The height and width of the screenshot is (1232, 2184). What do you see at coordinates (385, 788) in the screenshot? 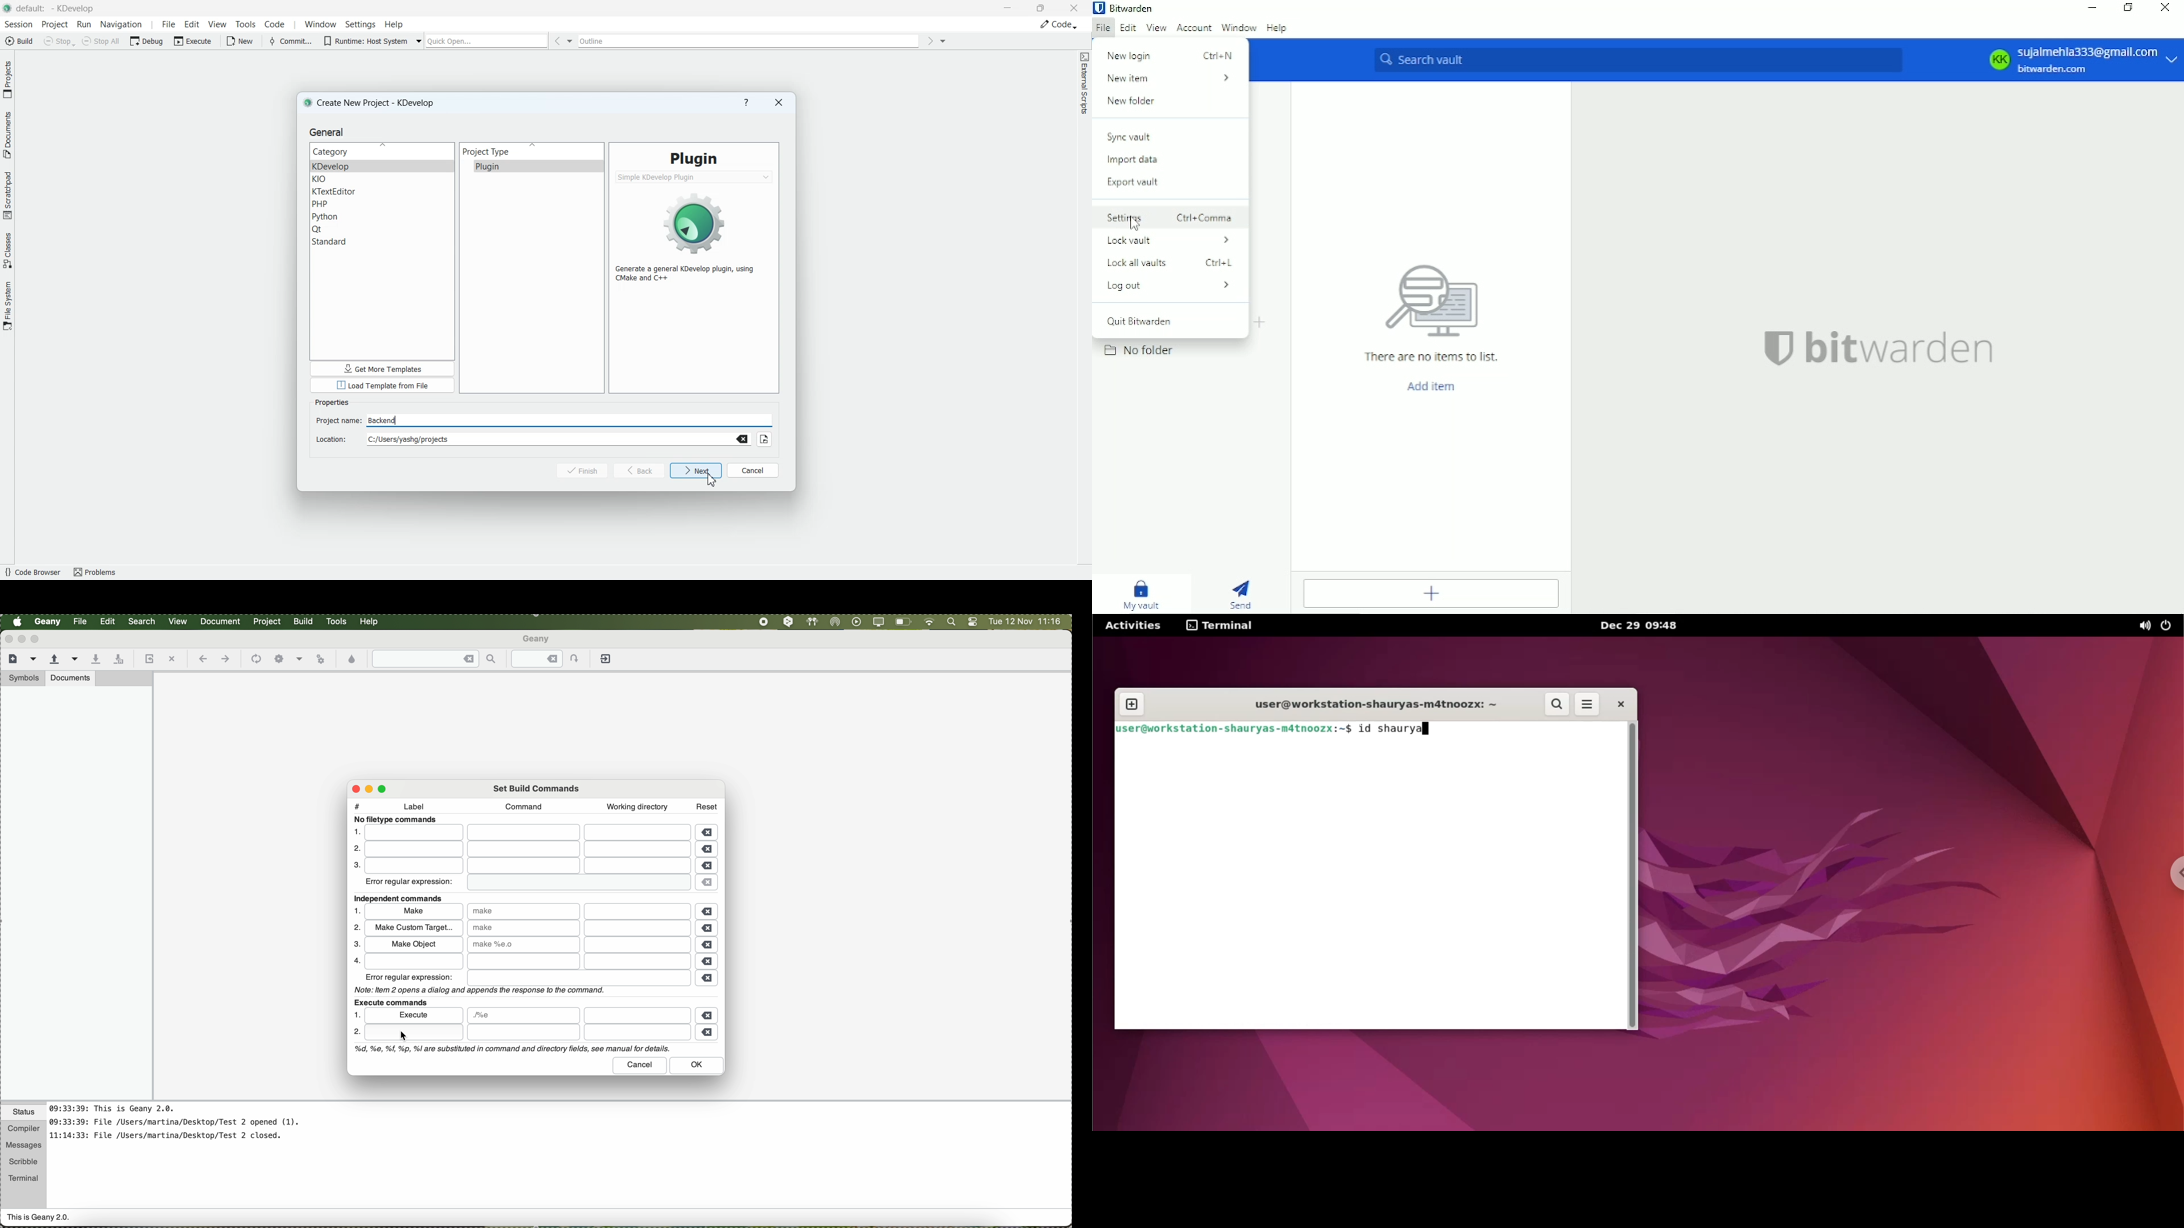
I see `maximize` at bounding box center [385, 788].